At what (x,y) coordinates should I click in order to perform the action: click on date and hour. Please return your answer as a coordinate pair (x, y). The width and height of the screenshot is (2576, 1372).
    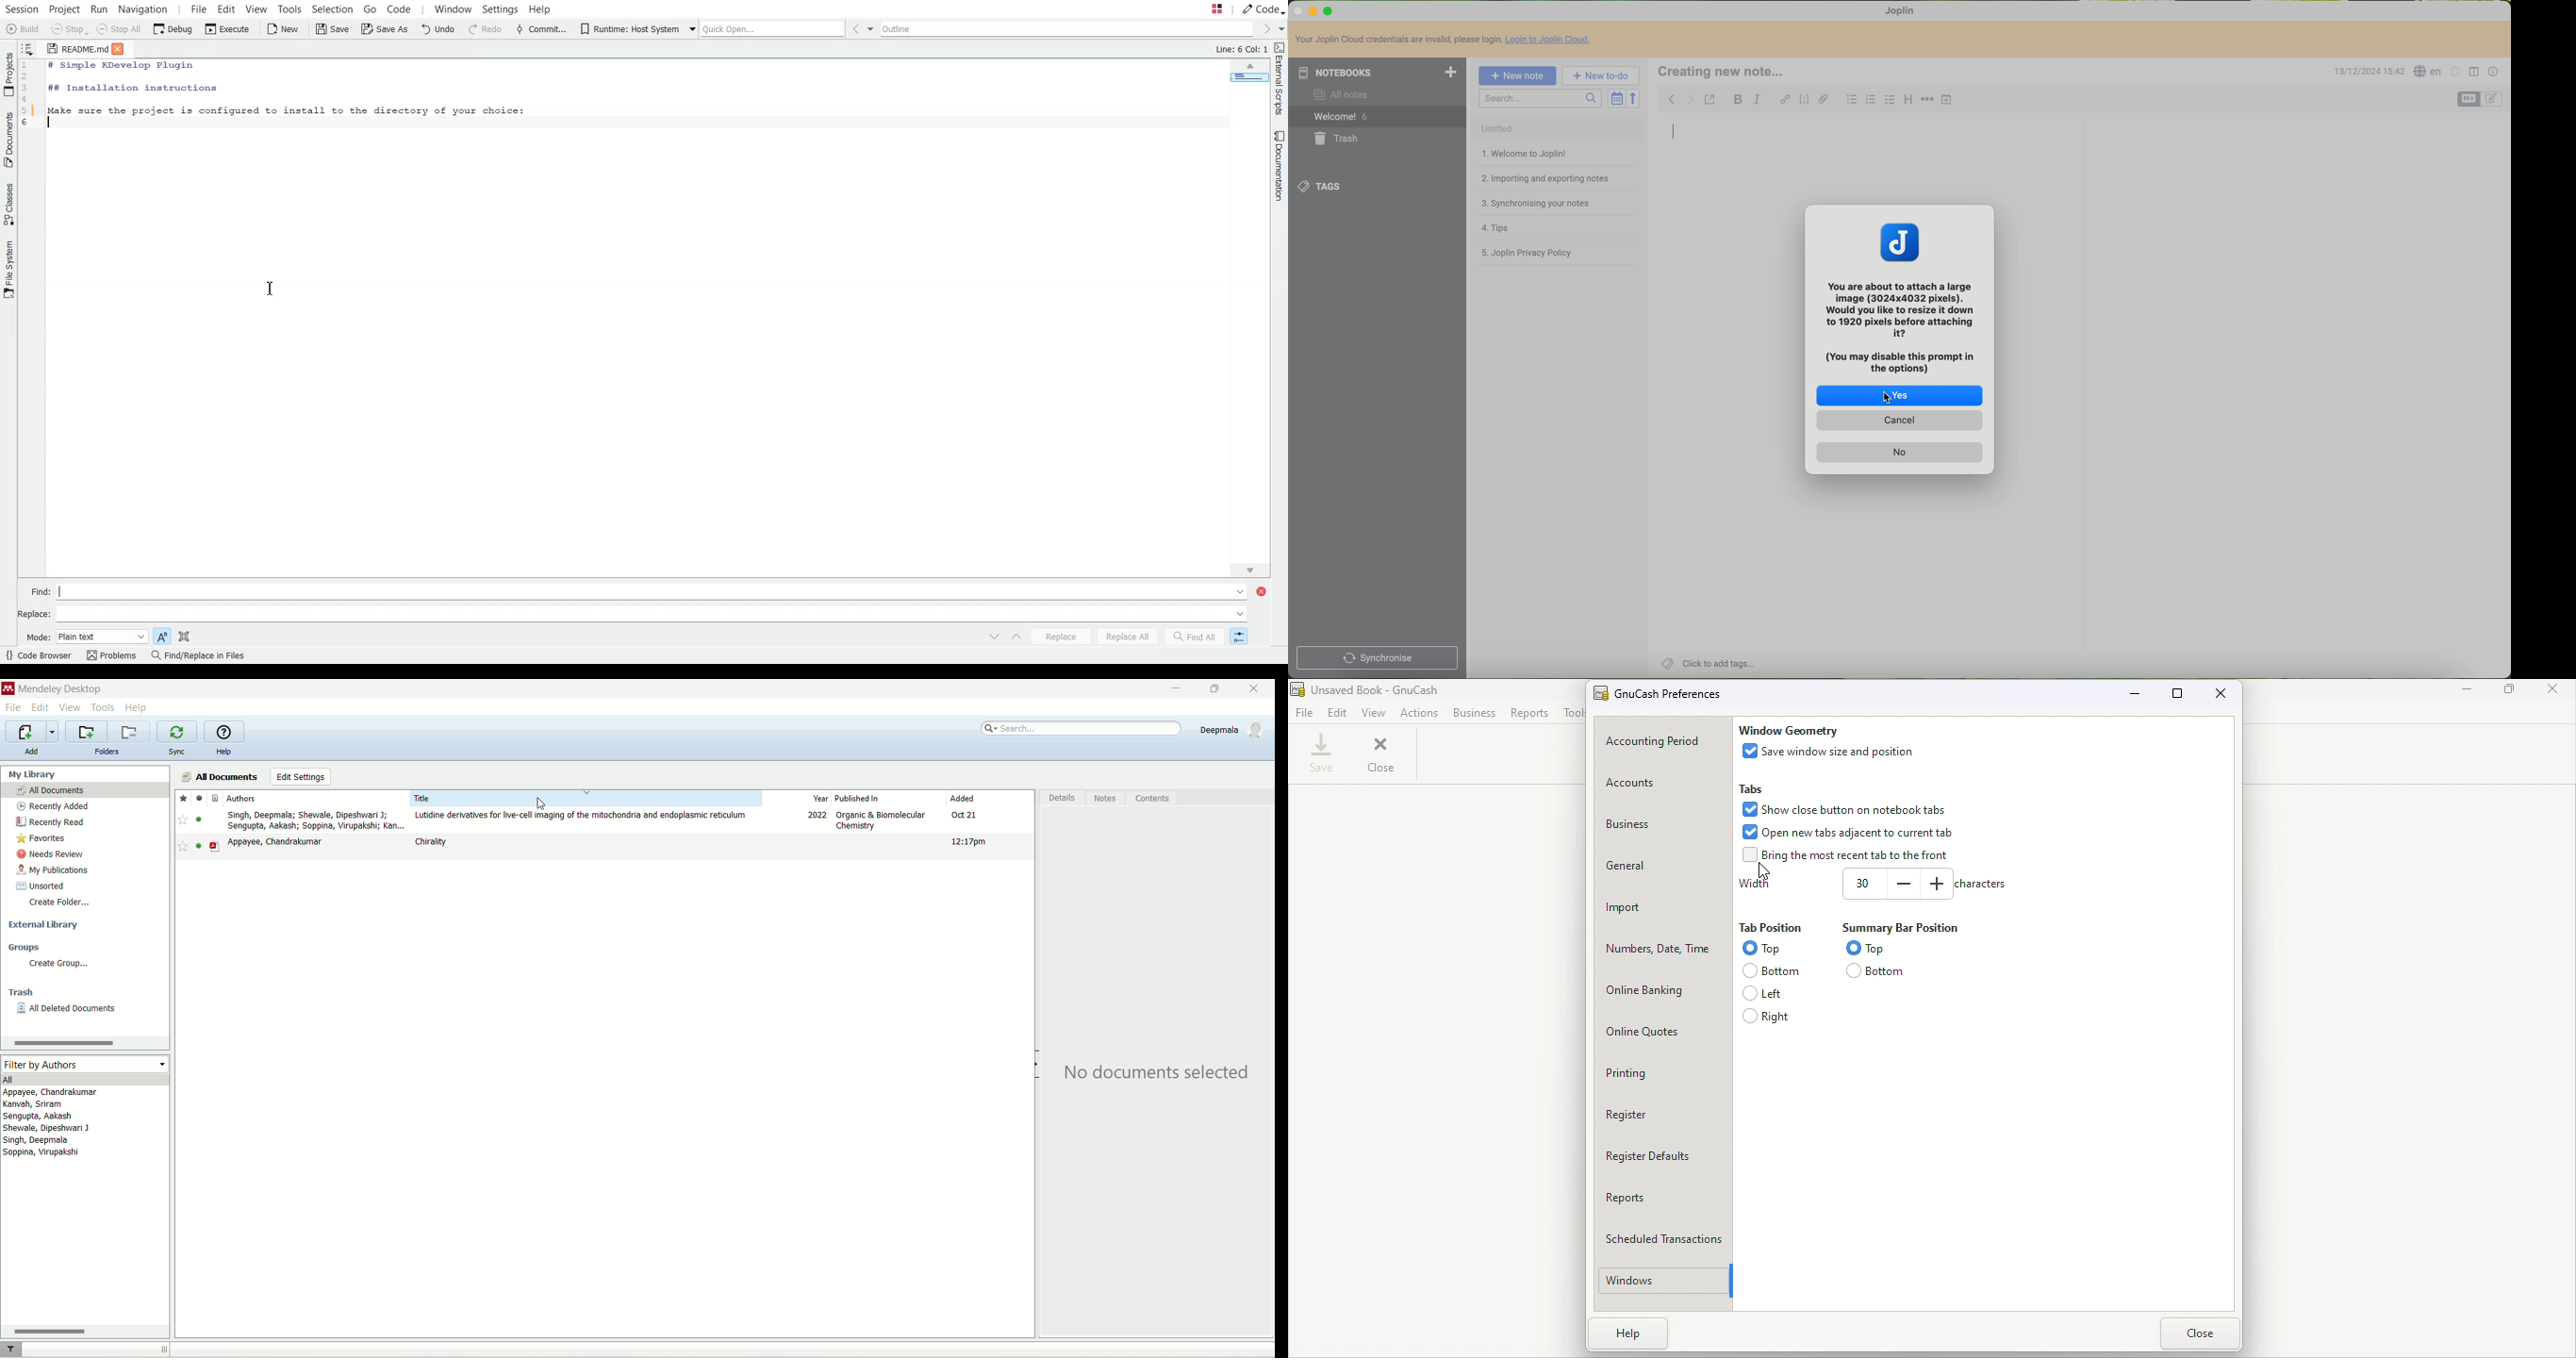
    Looking at the image, I should click on (2368, 72).